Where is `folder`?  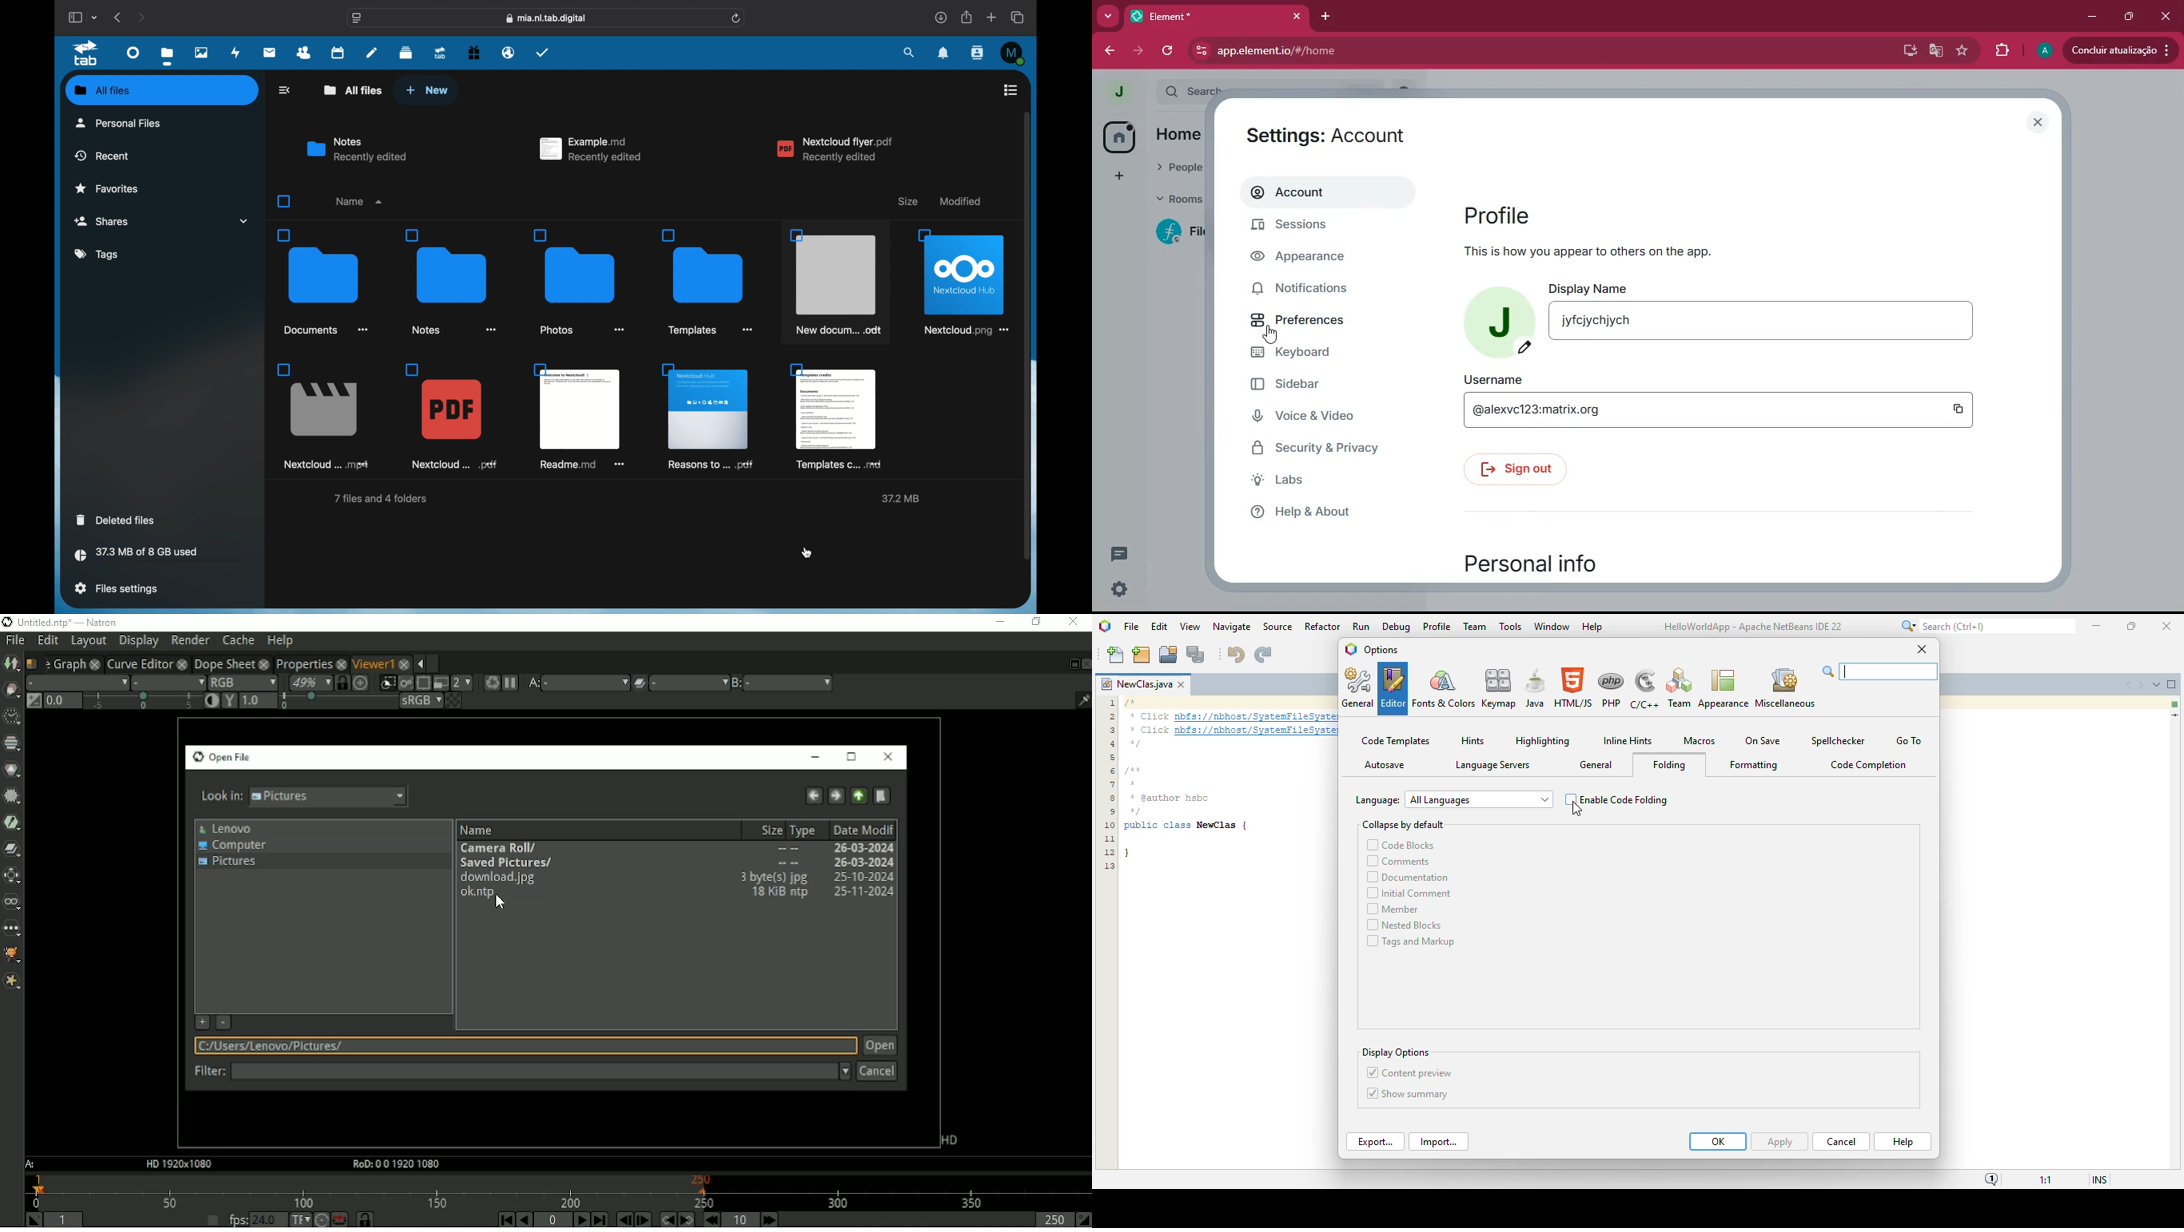 folder is located at coordinates (323, 281).